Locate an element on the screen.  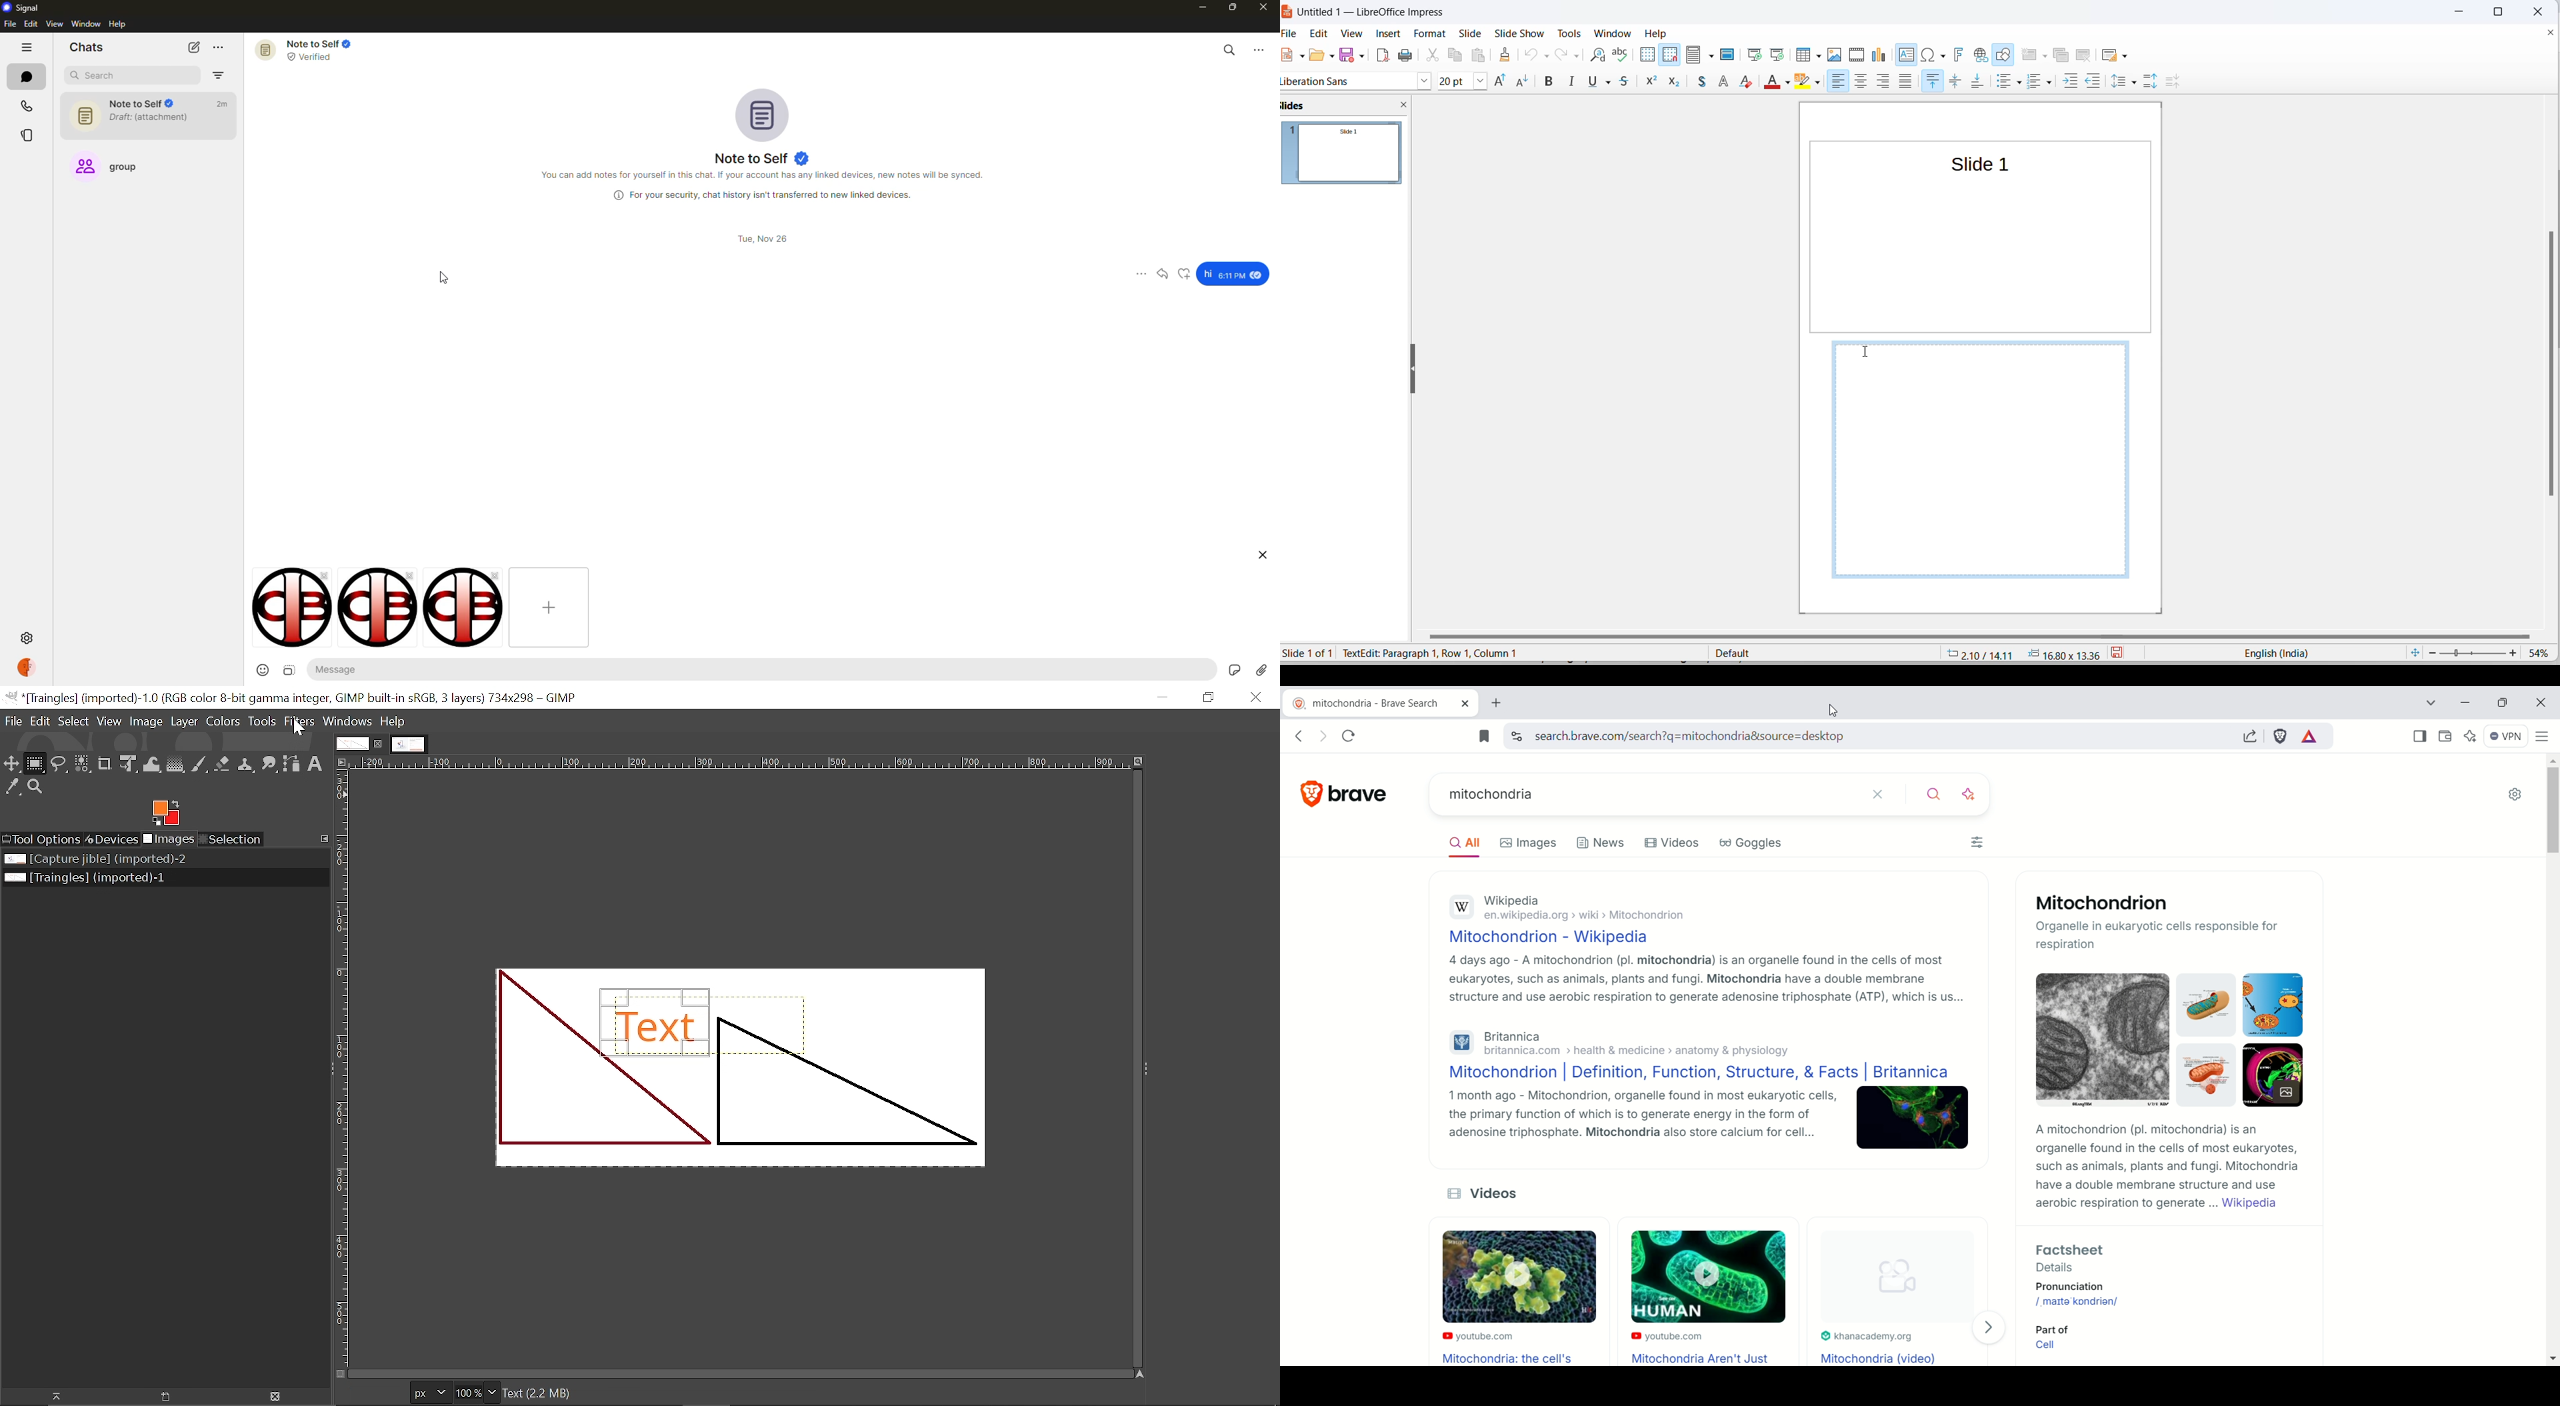
line and arrows is located at coordinates (1474, 82).